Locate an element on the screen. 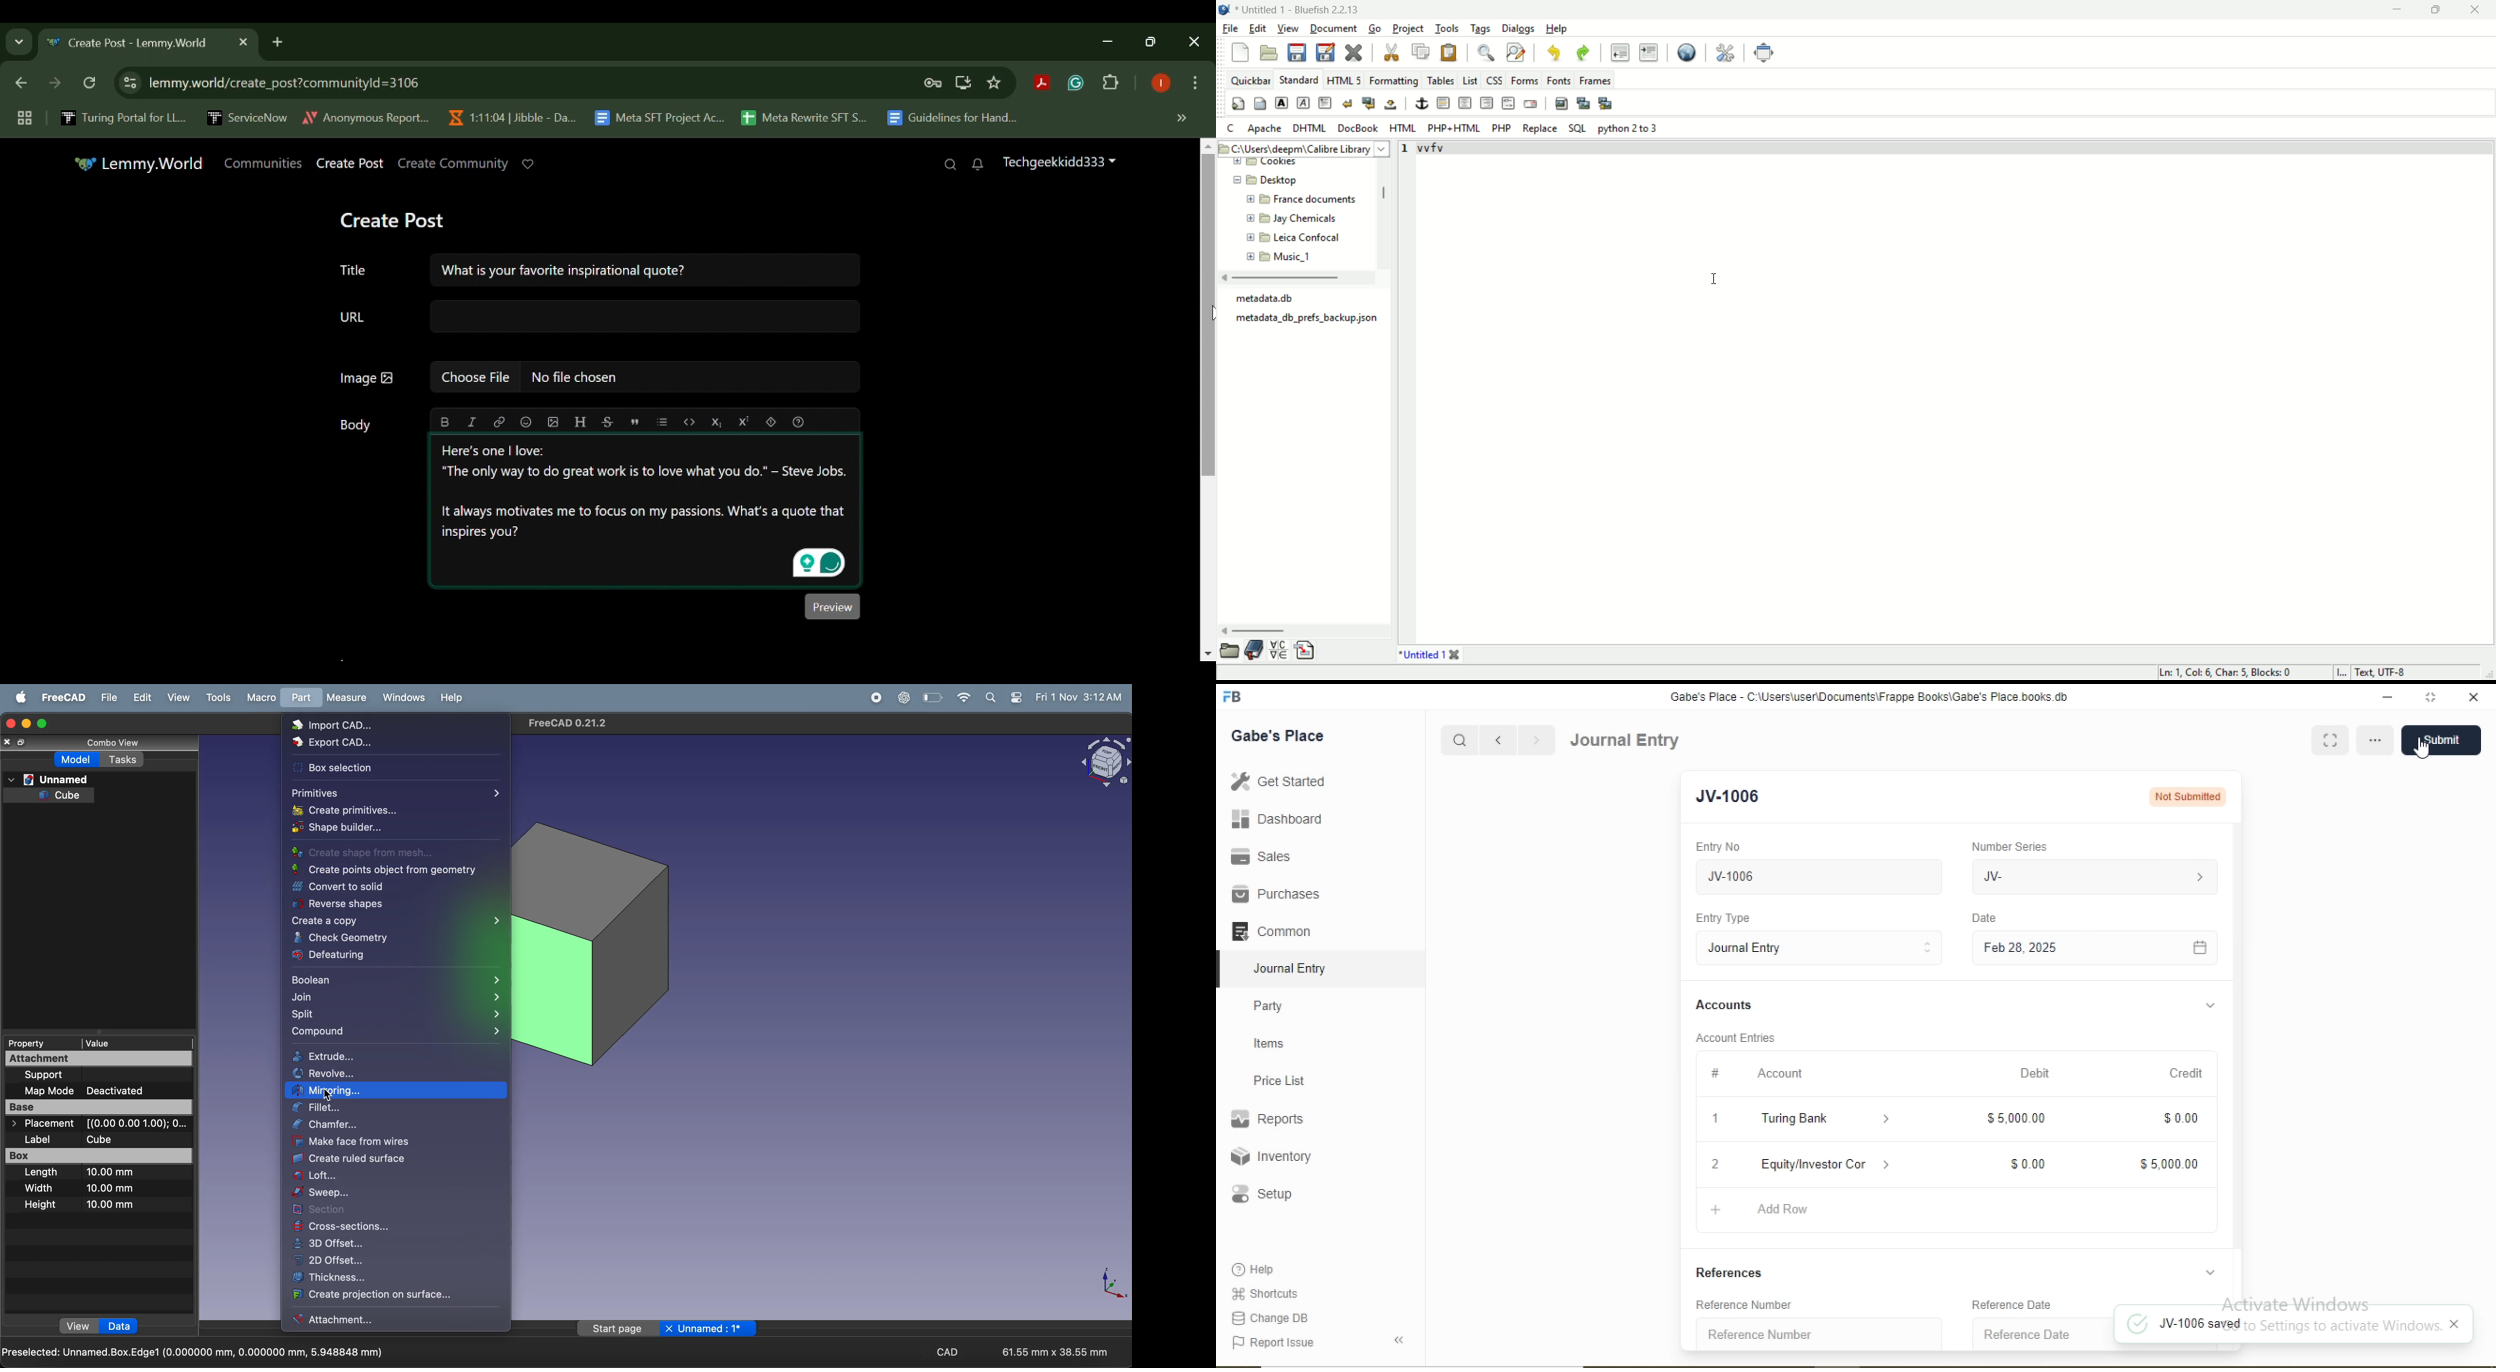 The height and width of the screenshot is (1372, 2520). Here's one | love: “The only way to do great work is to love what you do.” - Steve Jobs. It always motivates me to focus on my passions. What's a quote that inspires you? is located at coordinates (640, 513).